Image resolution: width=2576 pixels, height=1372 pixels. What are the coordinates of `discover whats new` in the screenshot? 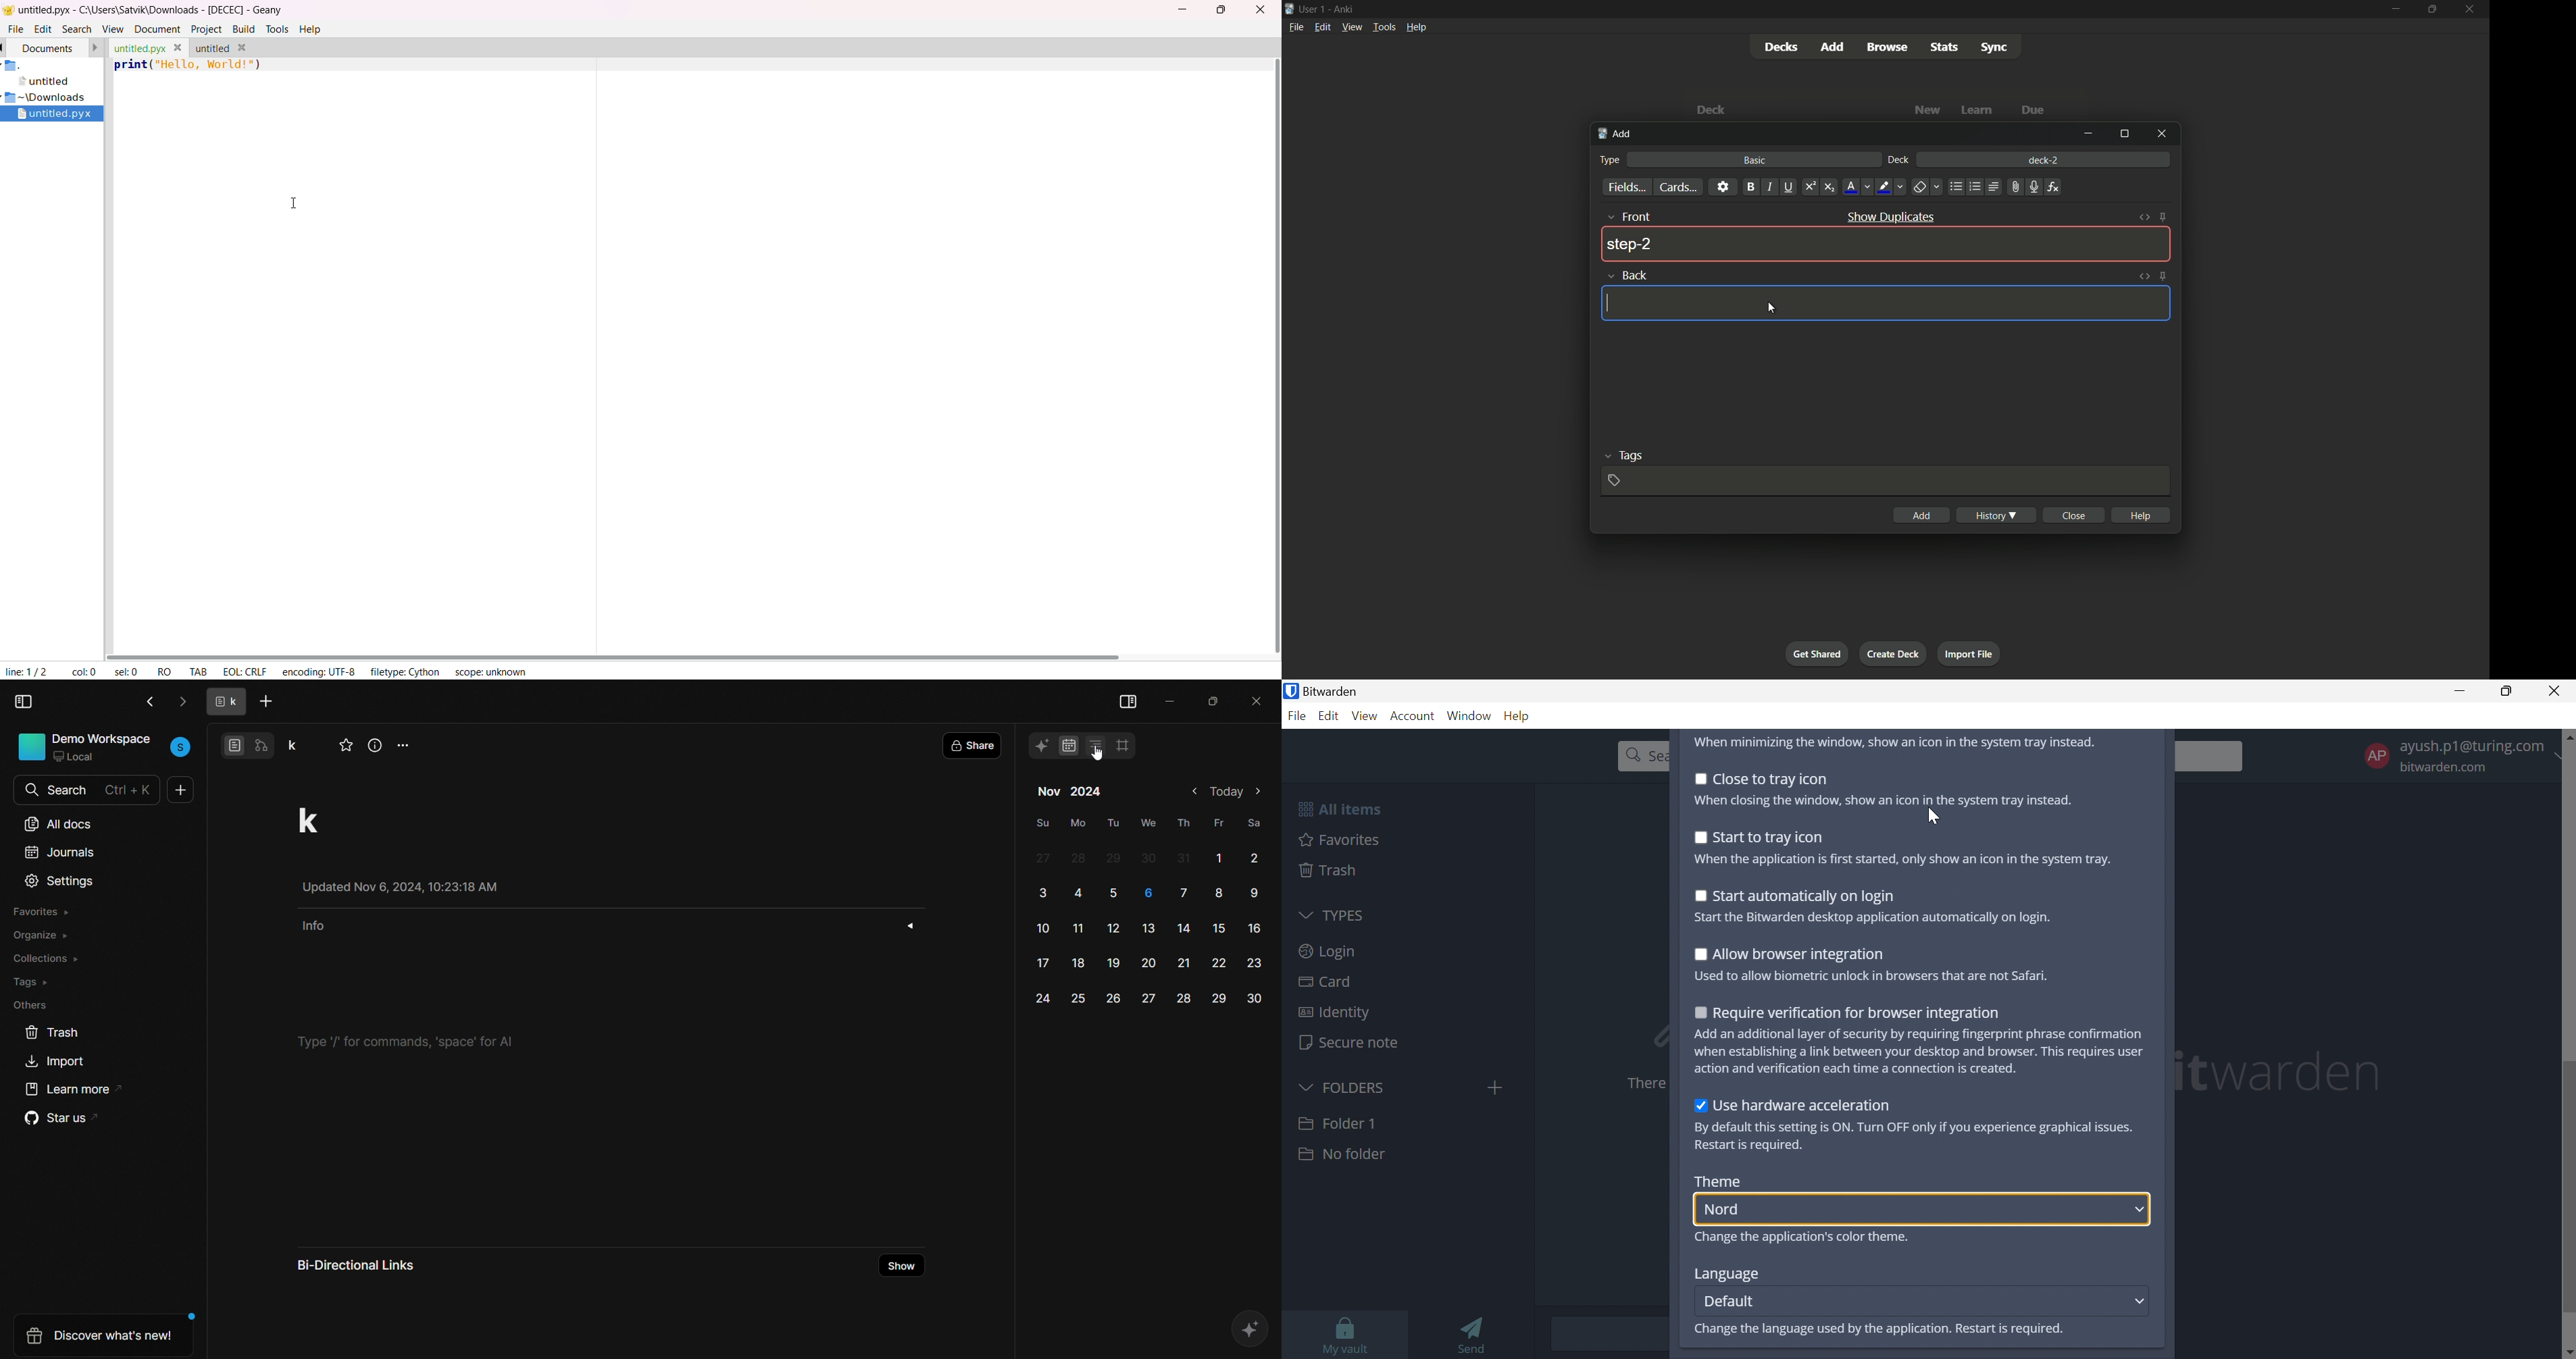 It's located at (97, 1336).